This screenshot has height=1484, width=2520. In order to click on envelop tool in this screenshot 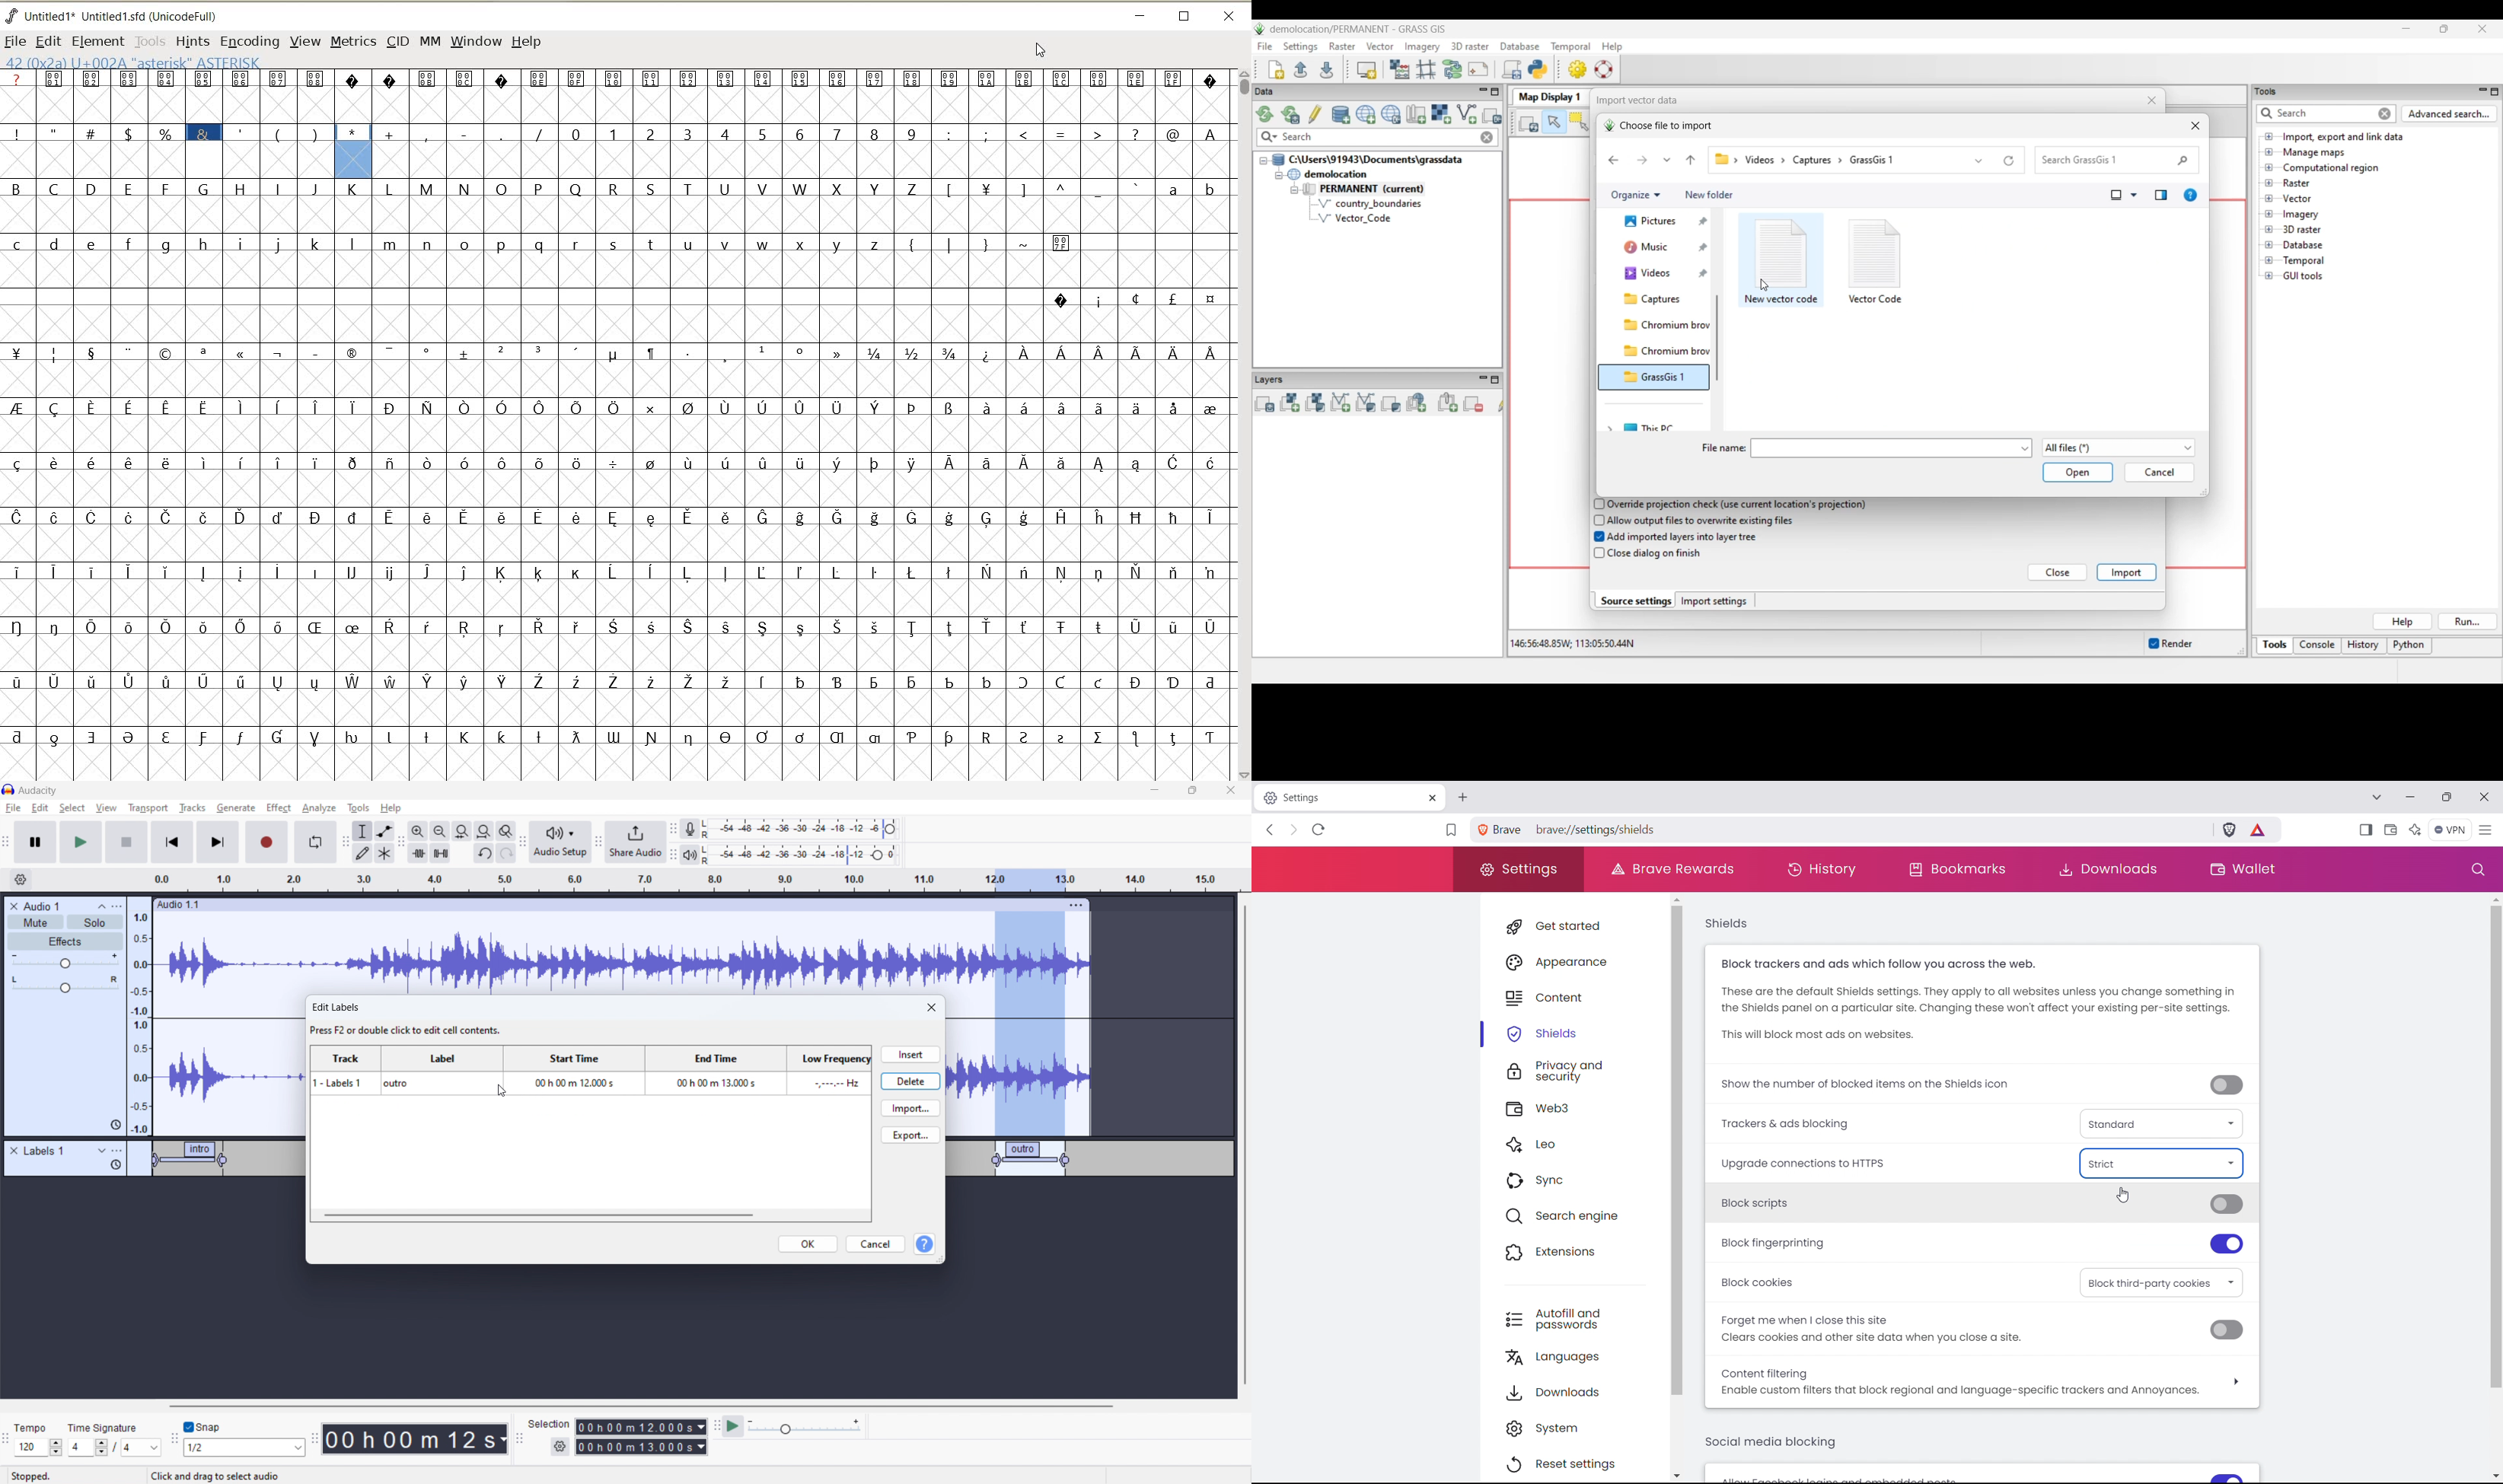, I will do `click(385, 830)`.